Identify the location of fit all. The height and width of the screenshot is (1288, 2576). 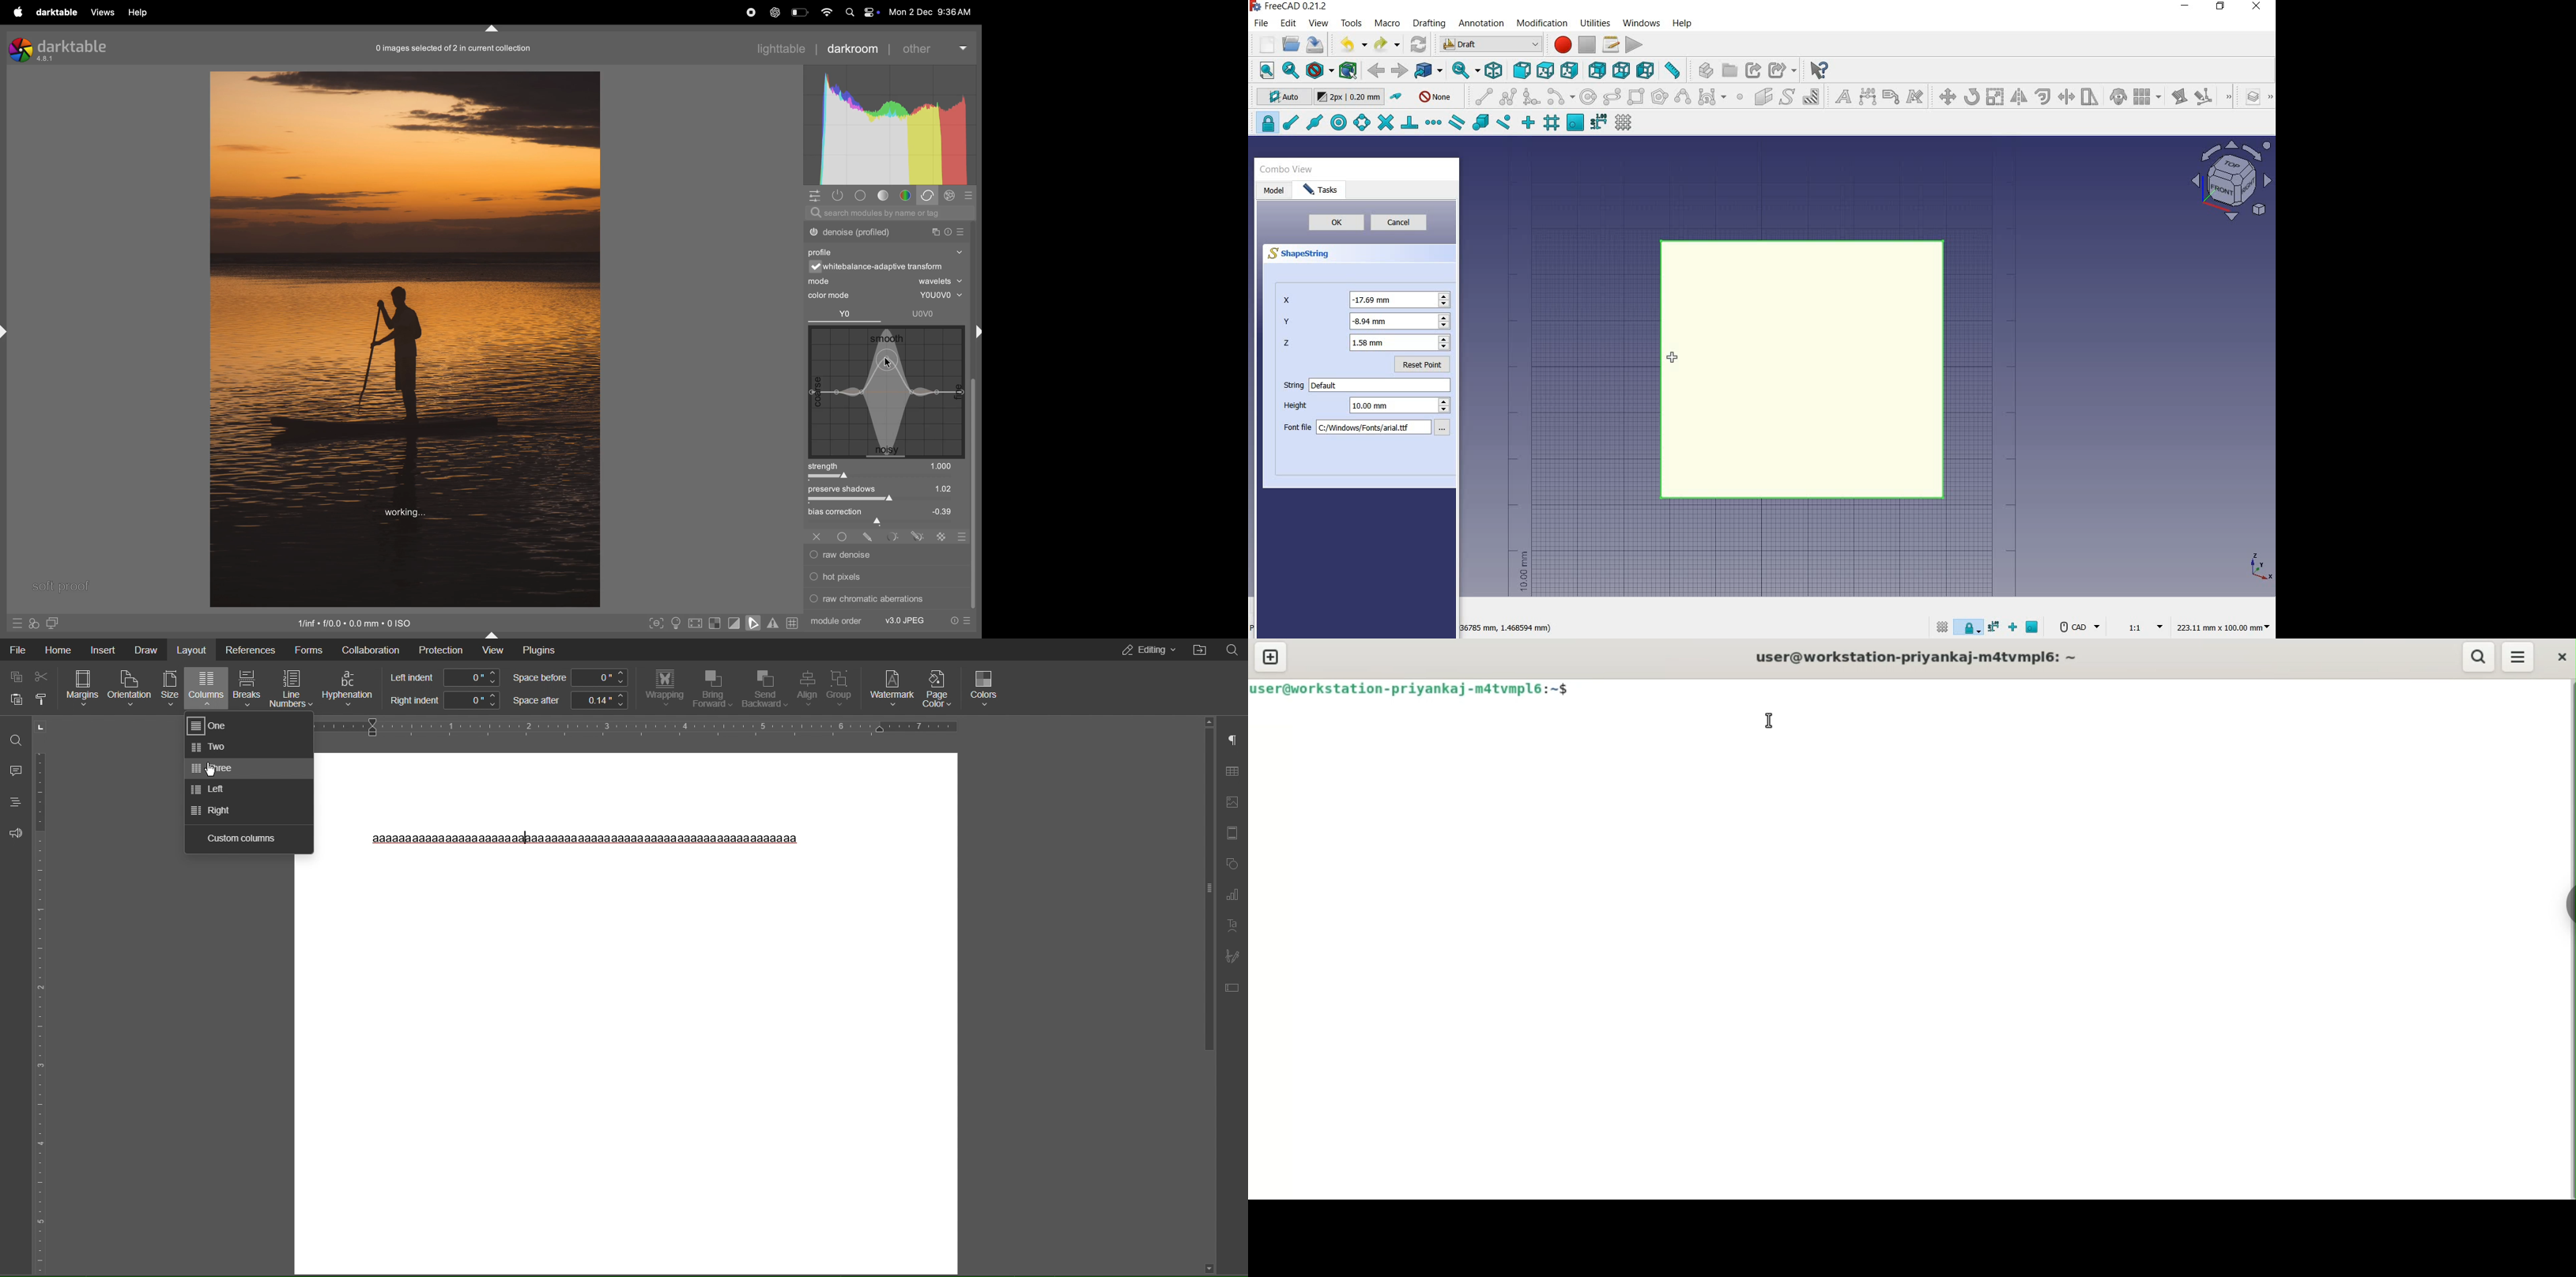
(1264, 71).